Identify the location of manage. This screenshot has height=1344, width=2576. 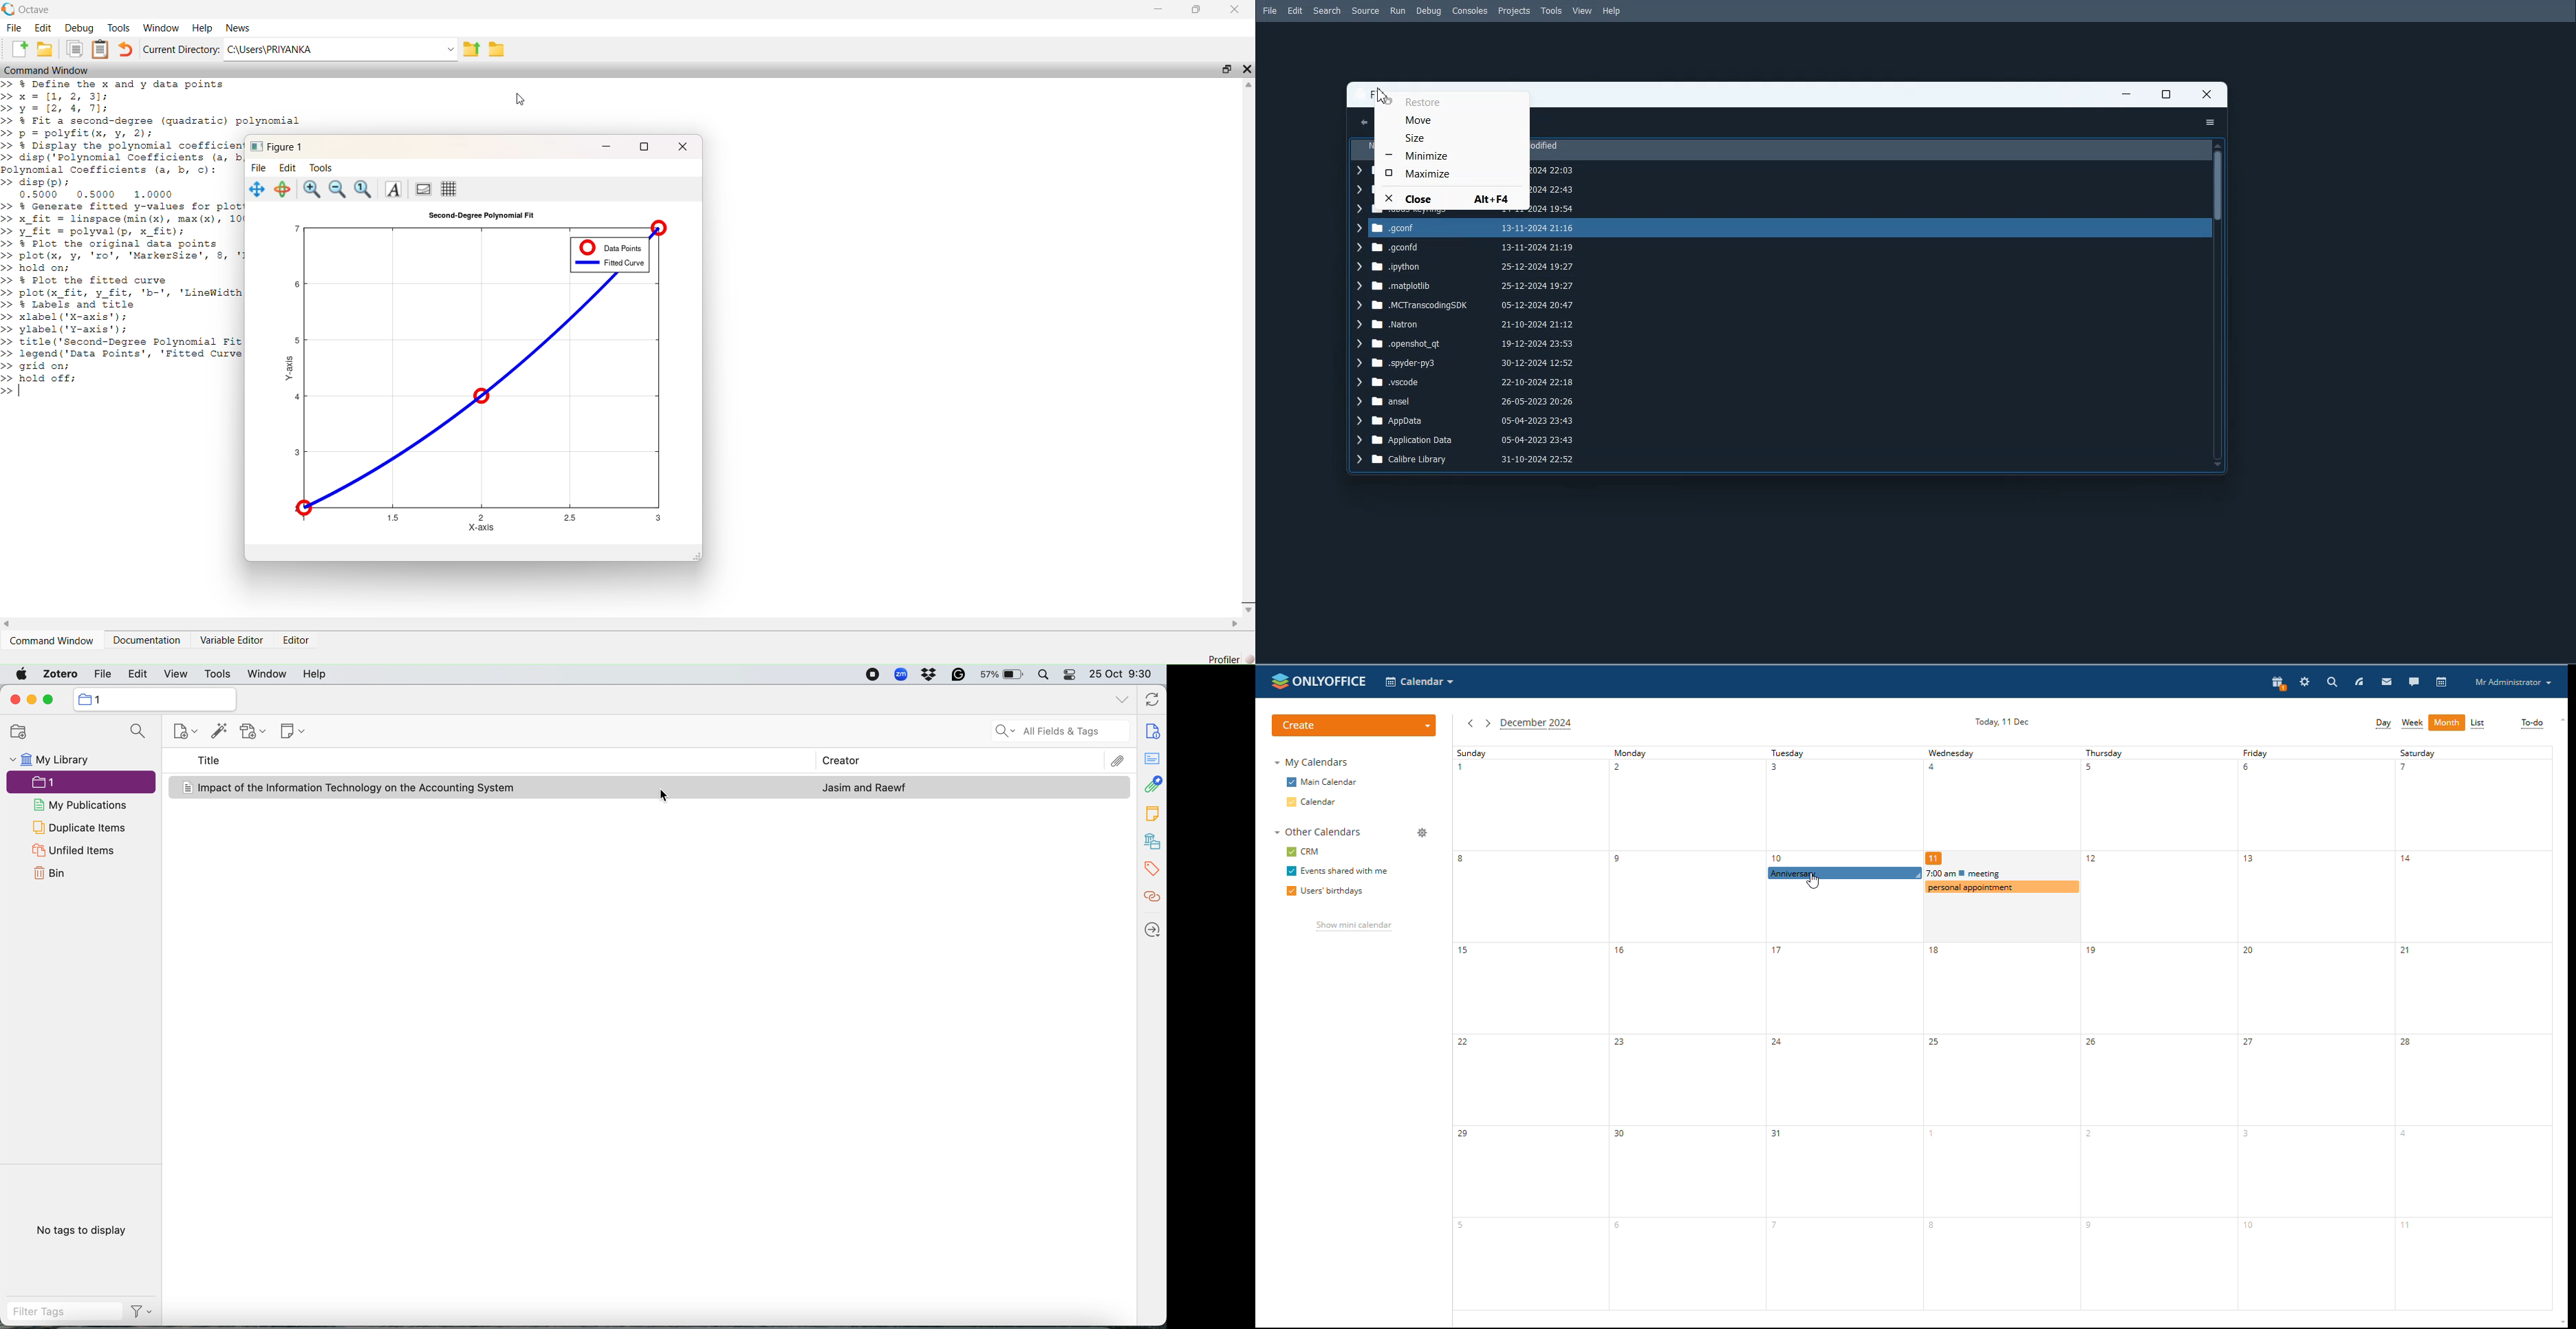
(1421, 833).